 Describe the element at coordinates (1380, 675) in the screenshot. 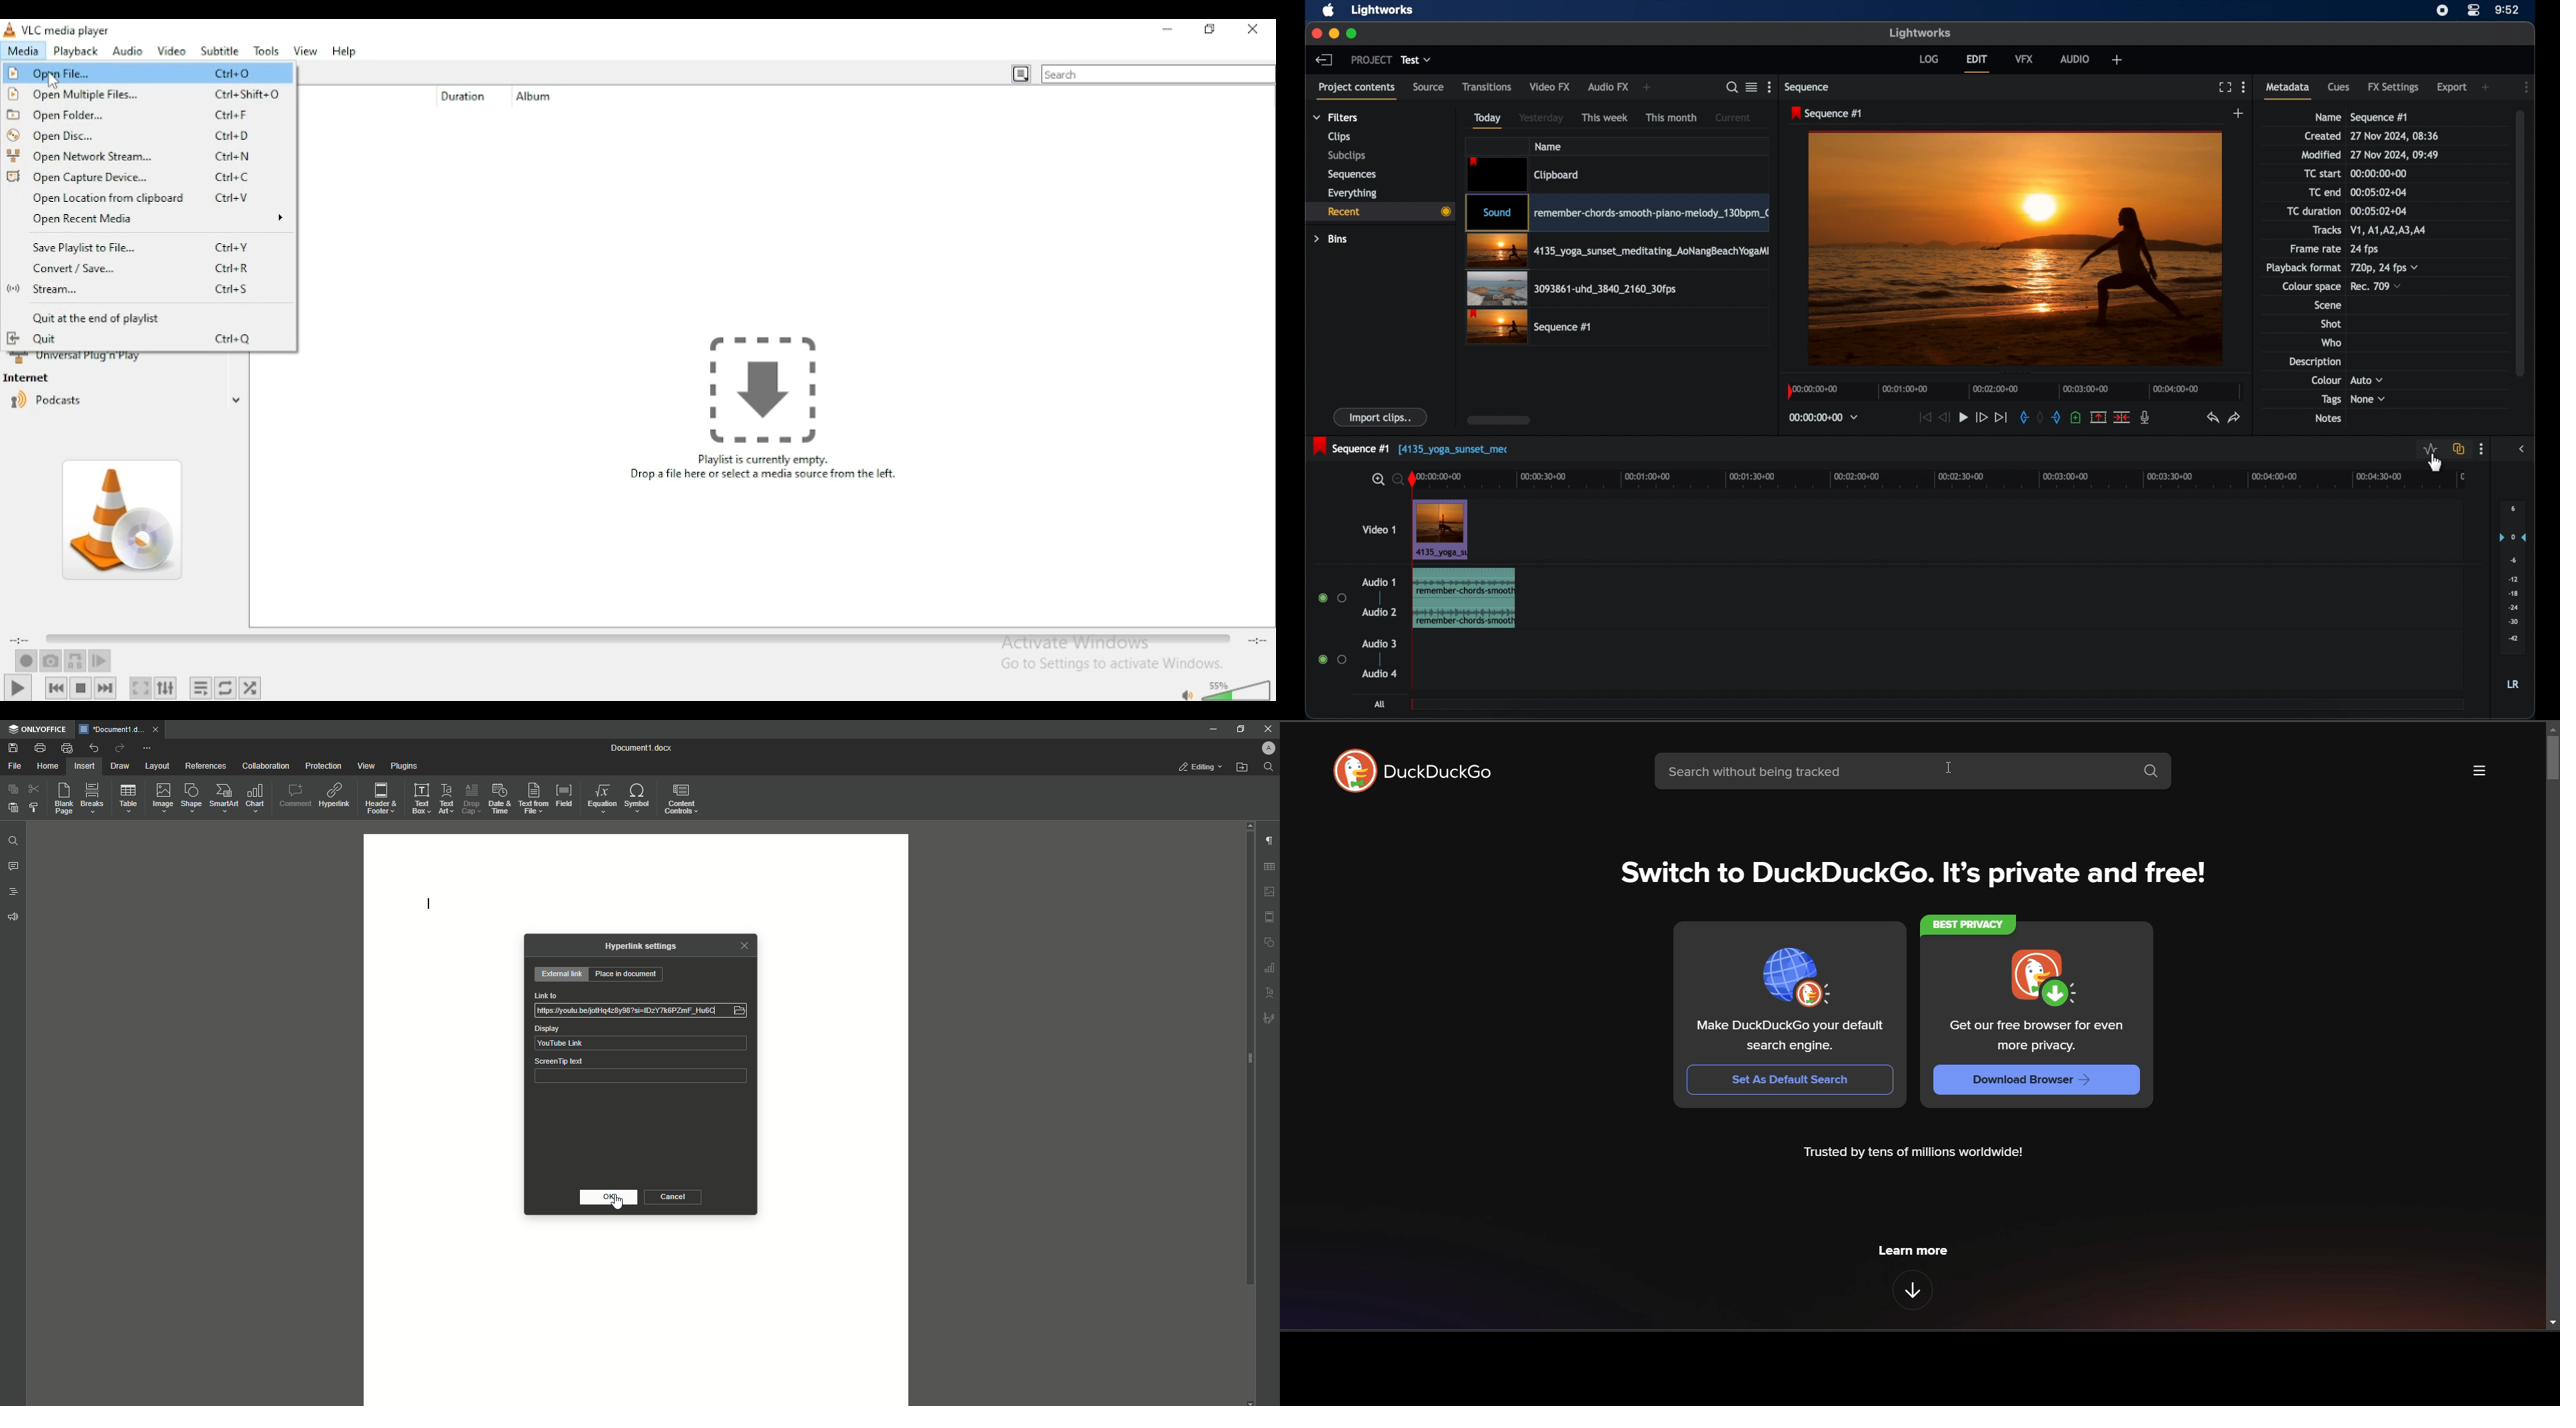

I see `audio 4` at that location.